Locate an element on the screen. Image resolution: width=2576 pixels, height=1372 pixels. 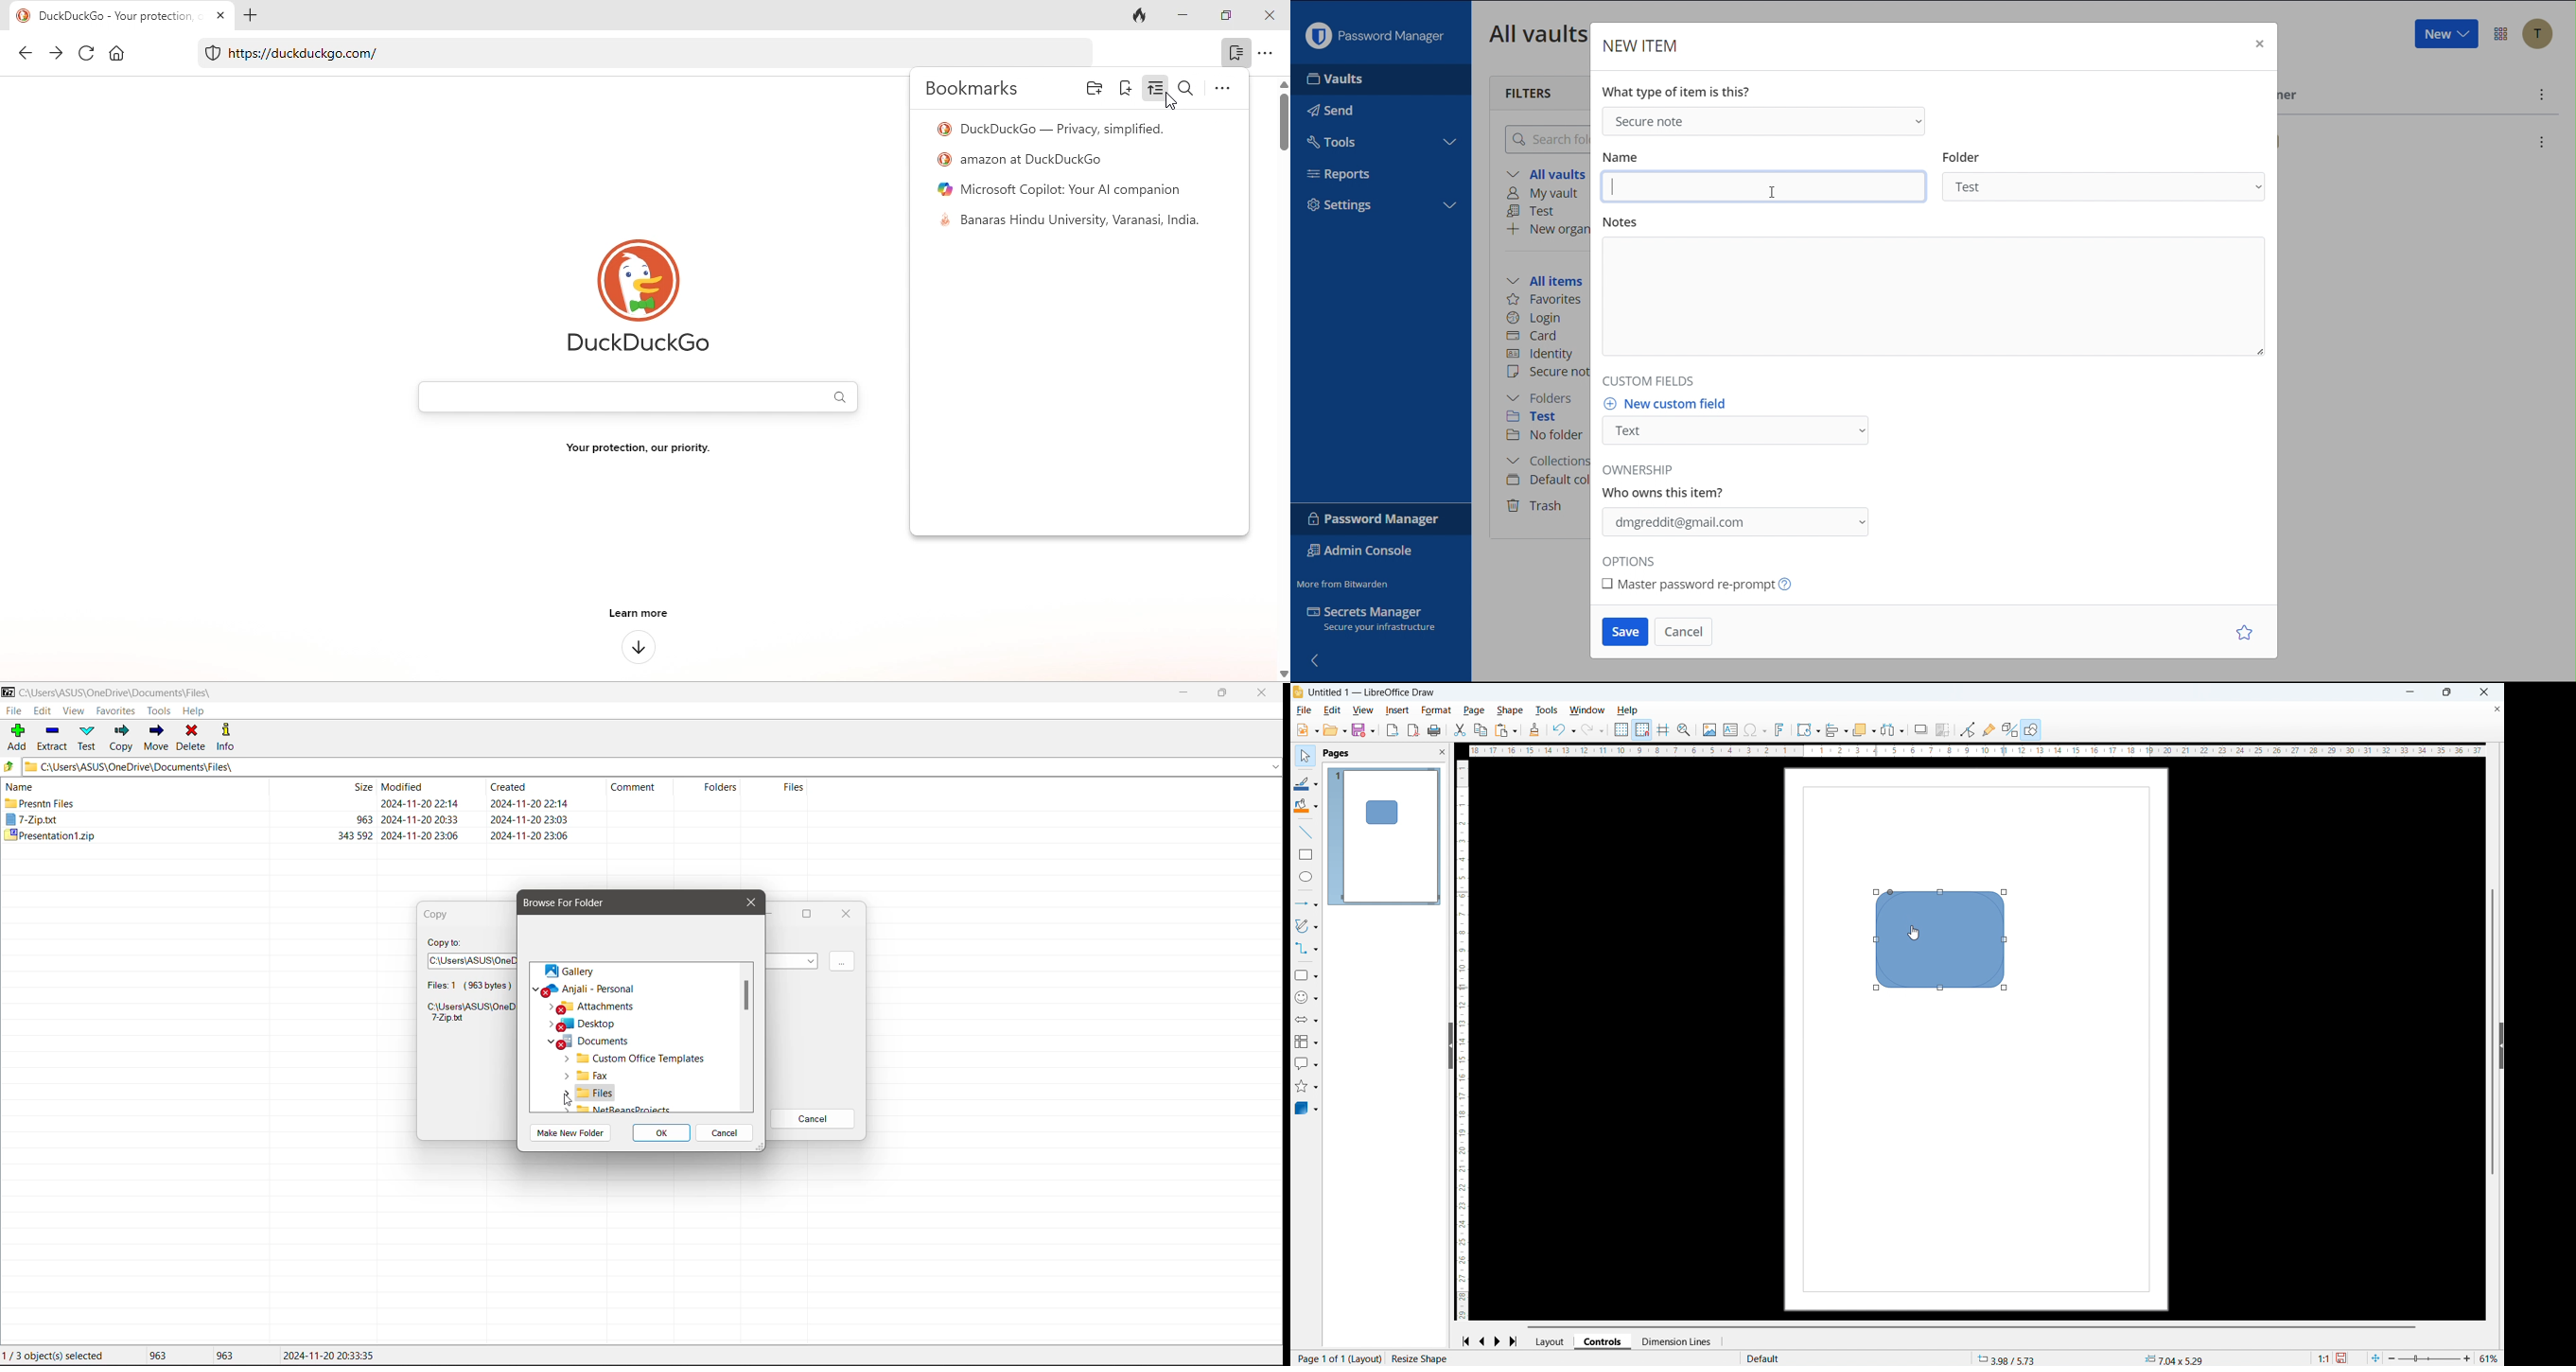
Page number  is located at coordinates (1337, 1358).